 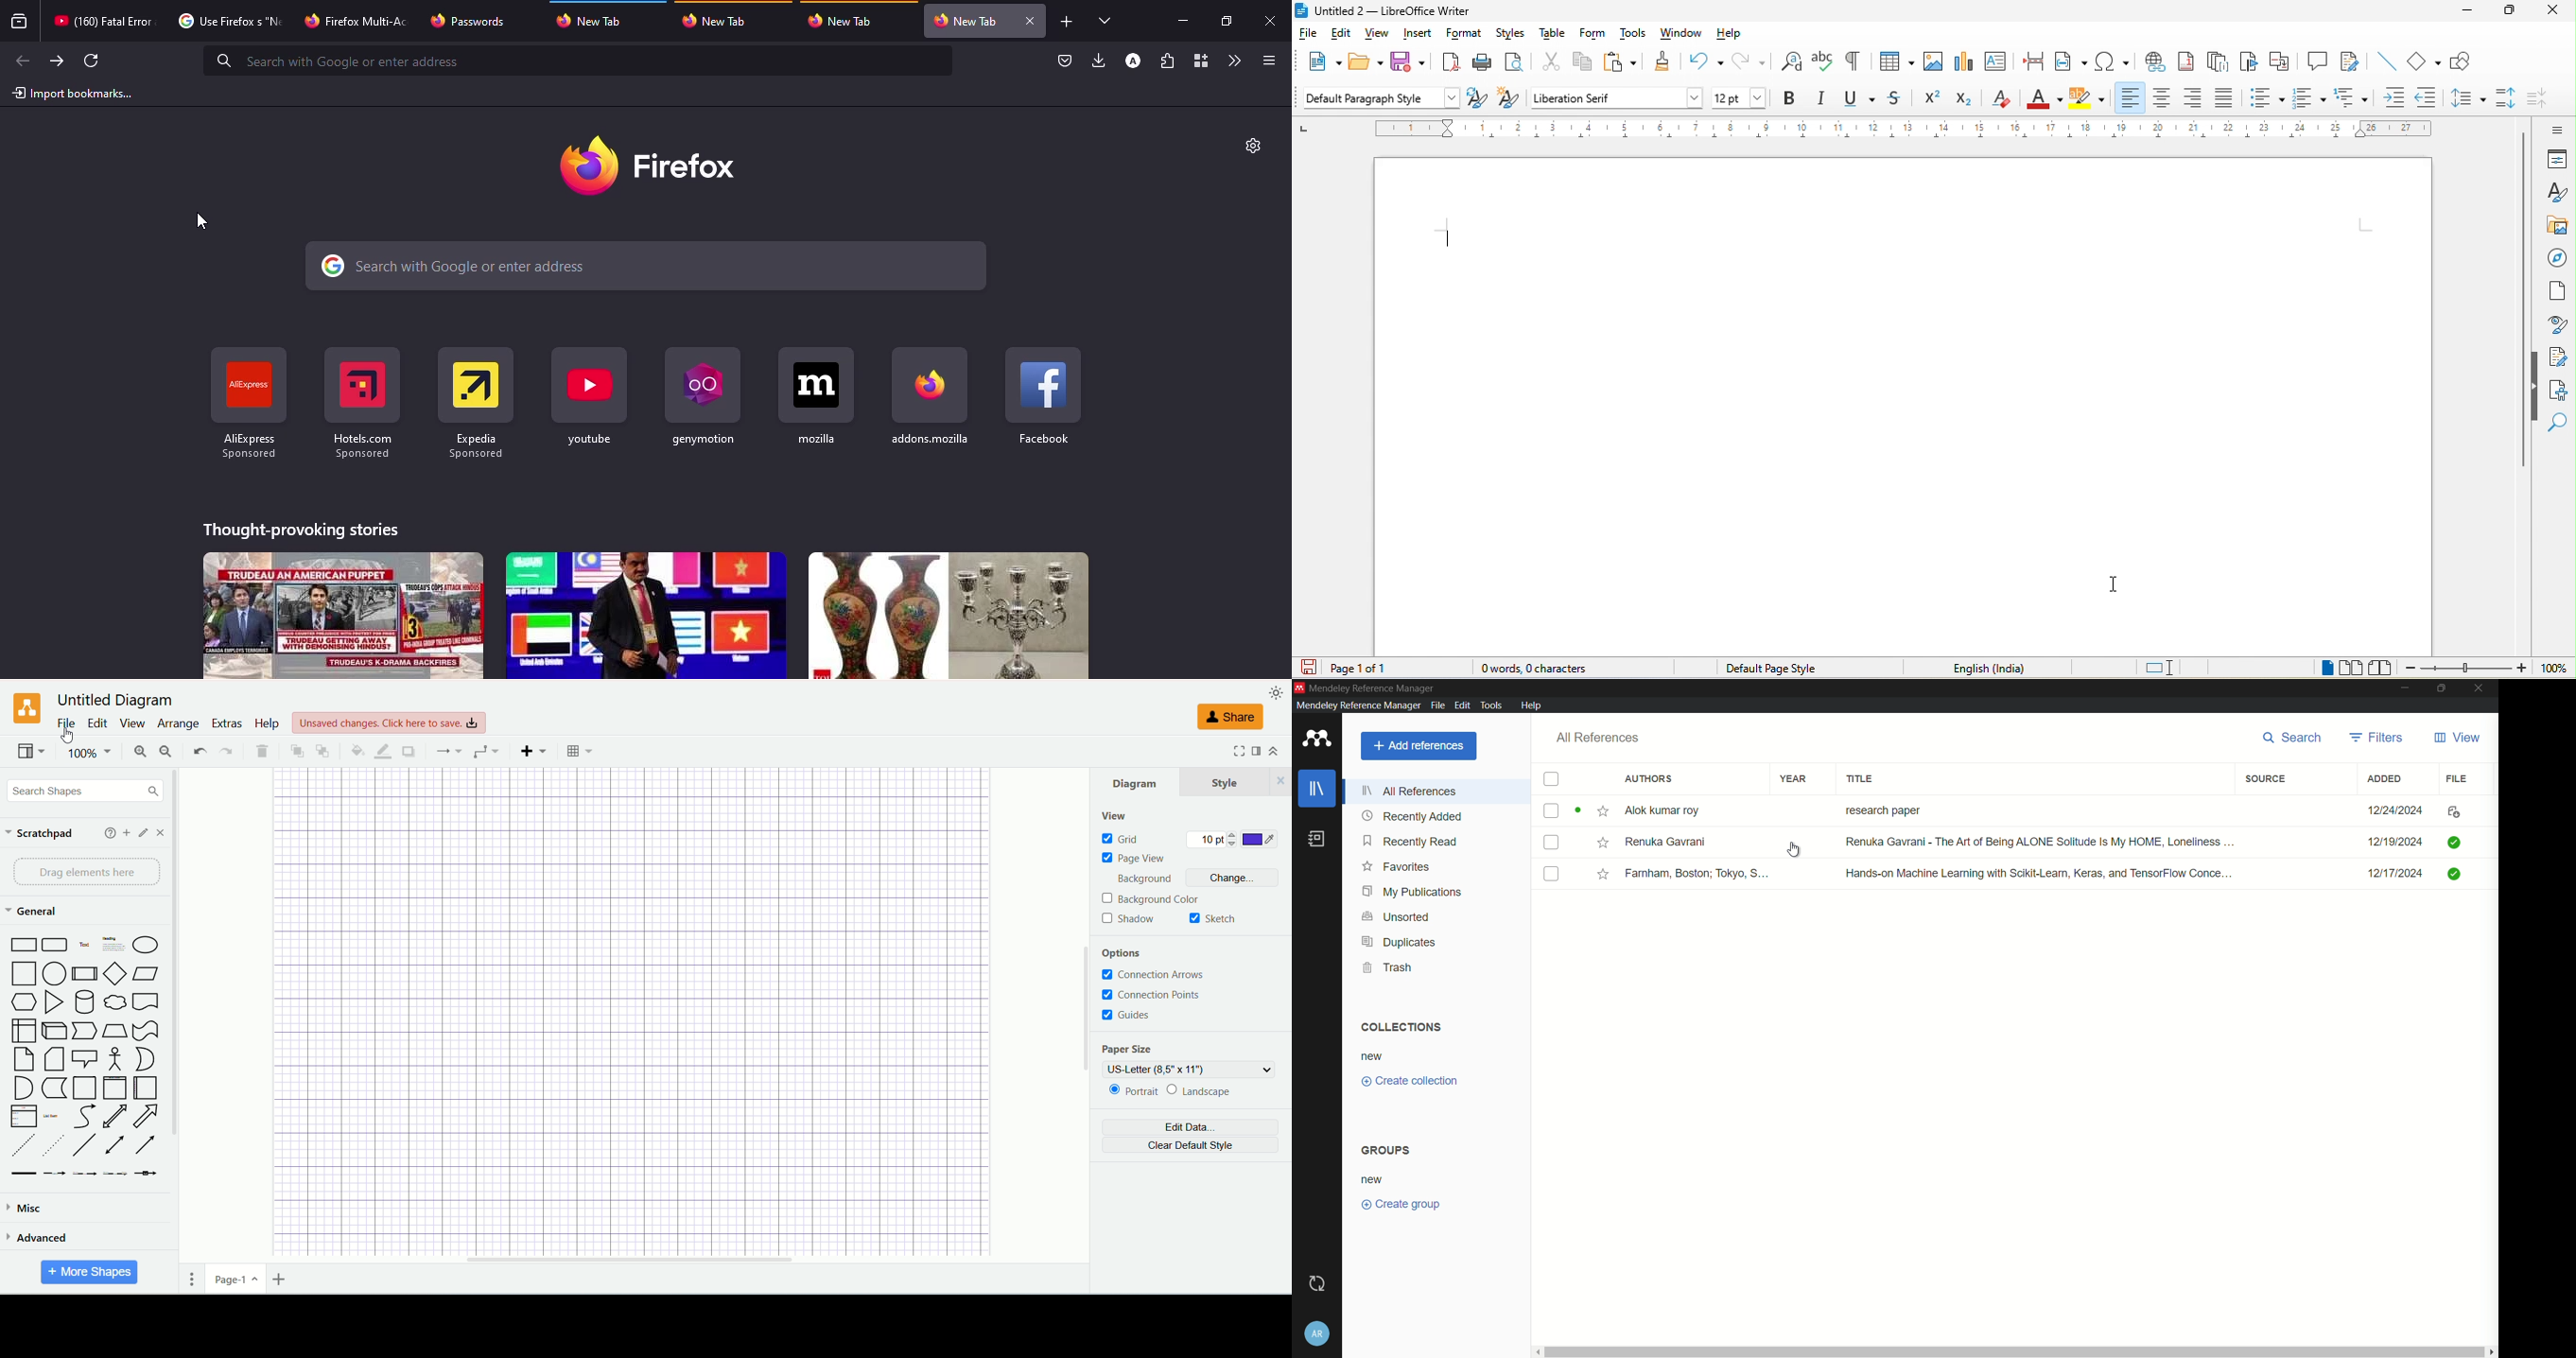 I want to click on edit menu, so click(x=1462, y=705).